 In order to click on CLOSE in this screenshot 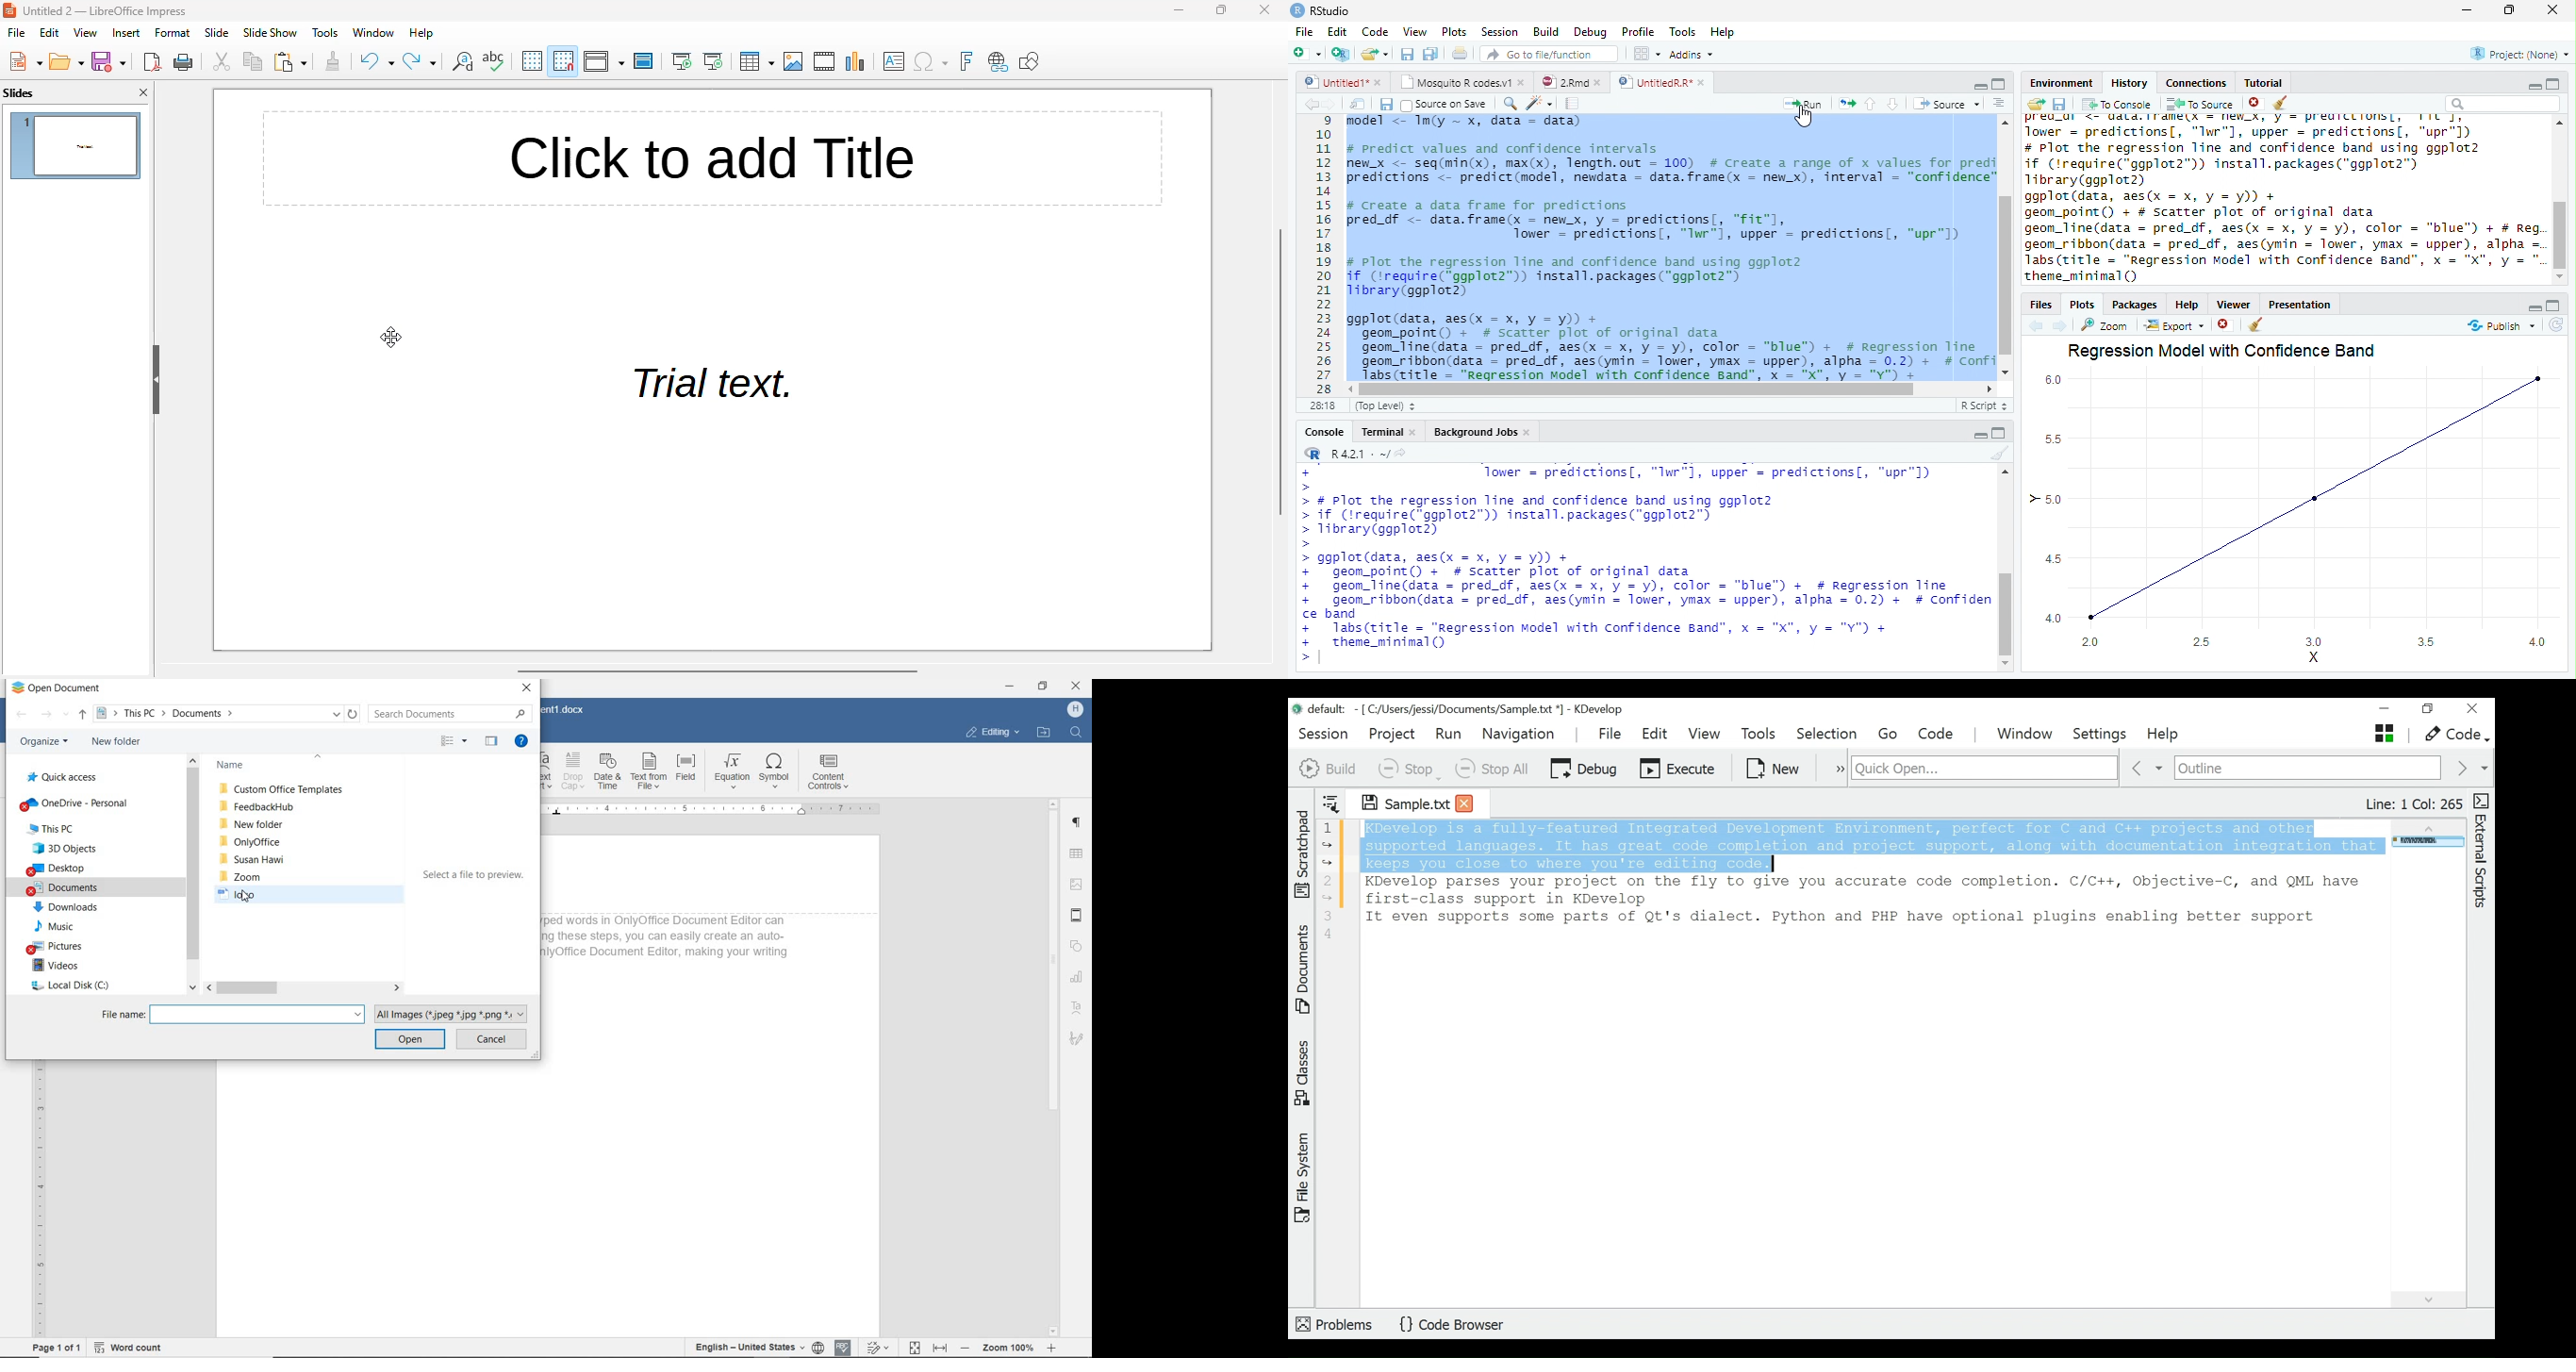, I will do `click(1075, 686)`.